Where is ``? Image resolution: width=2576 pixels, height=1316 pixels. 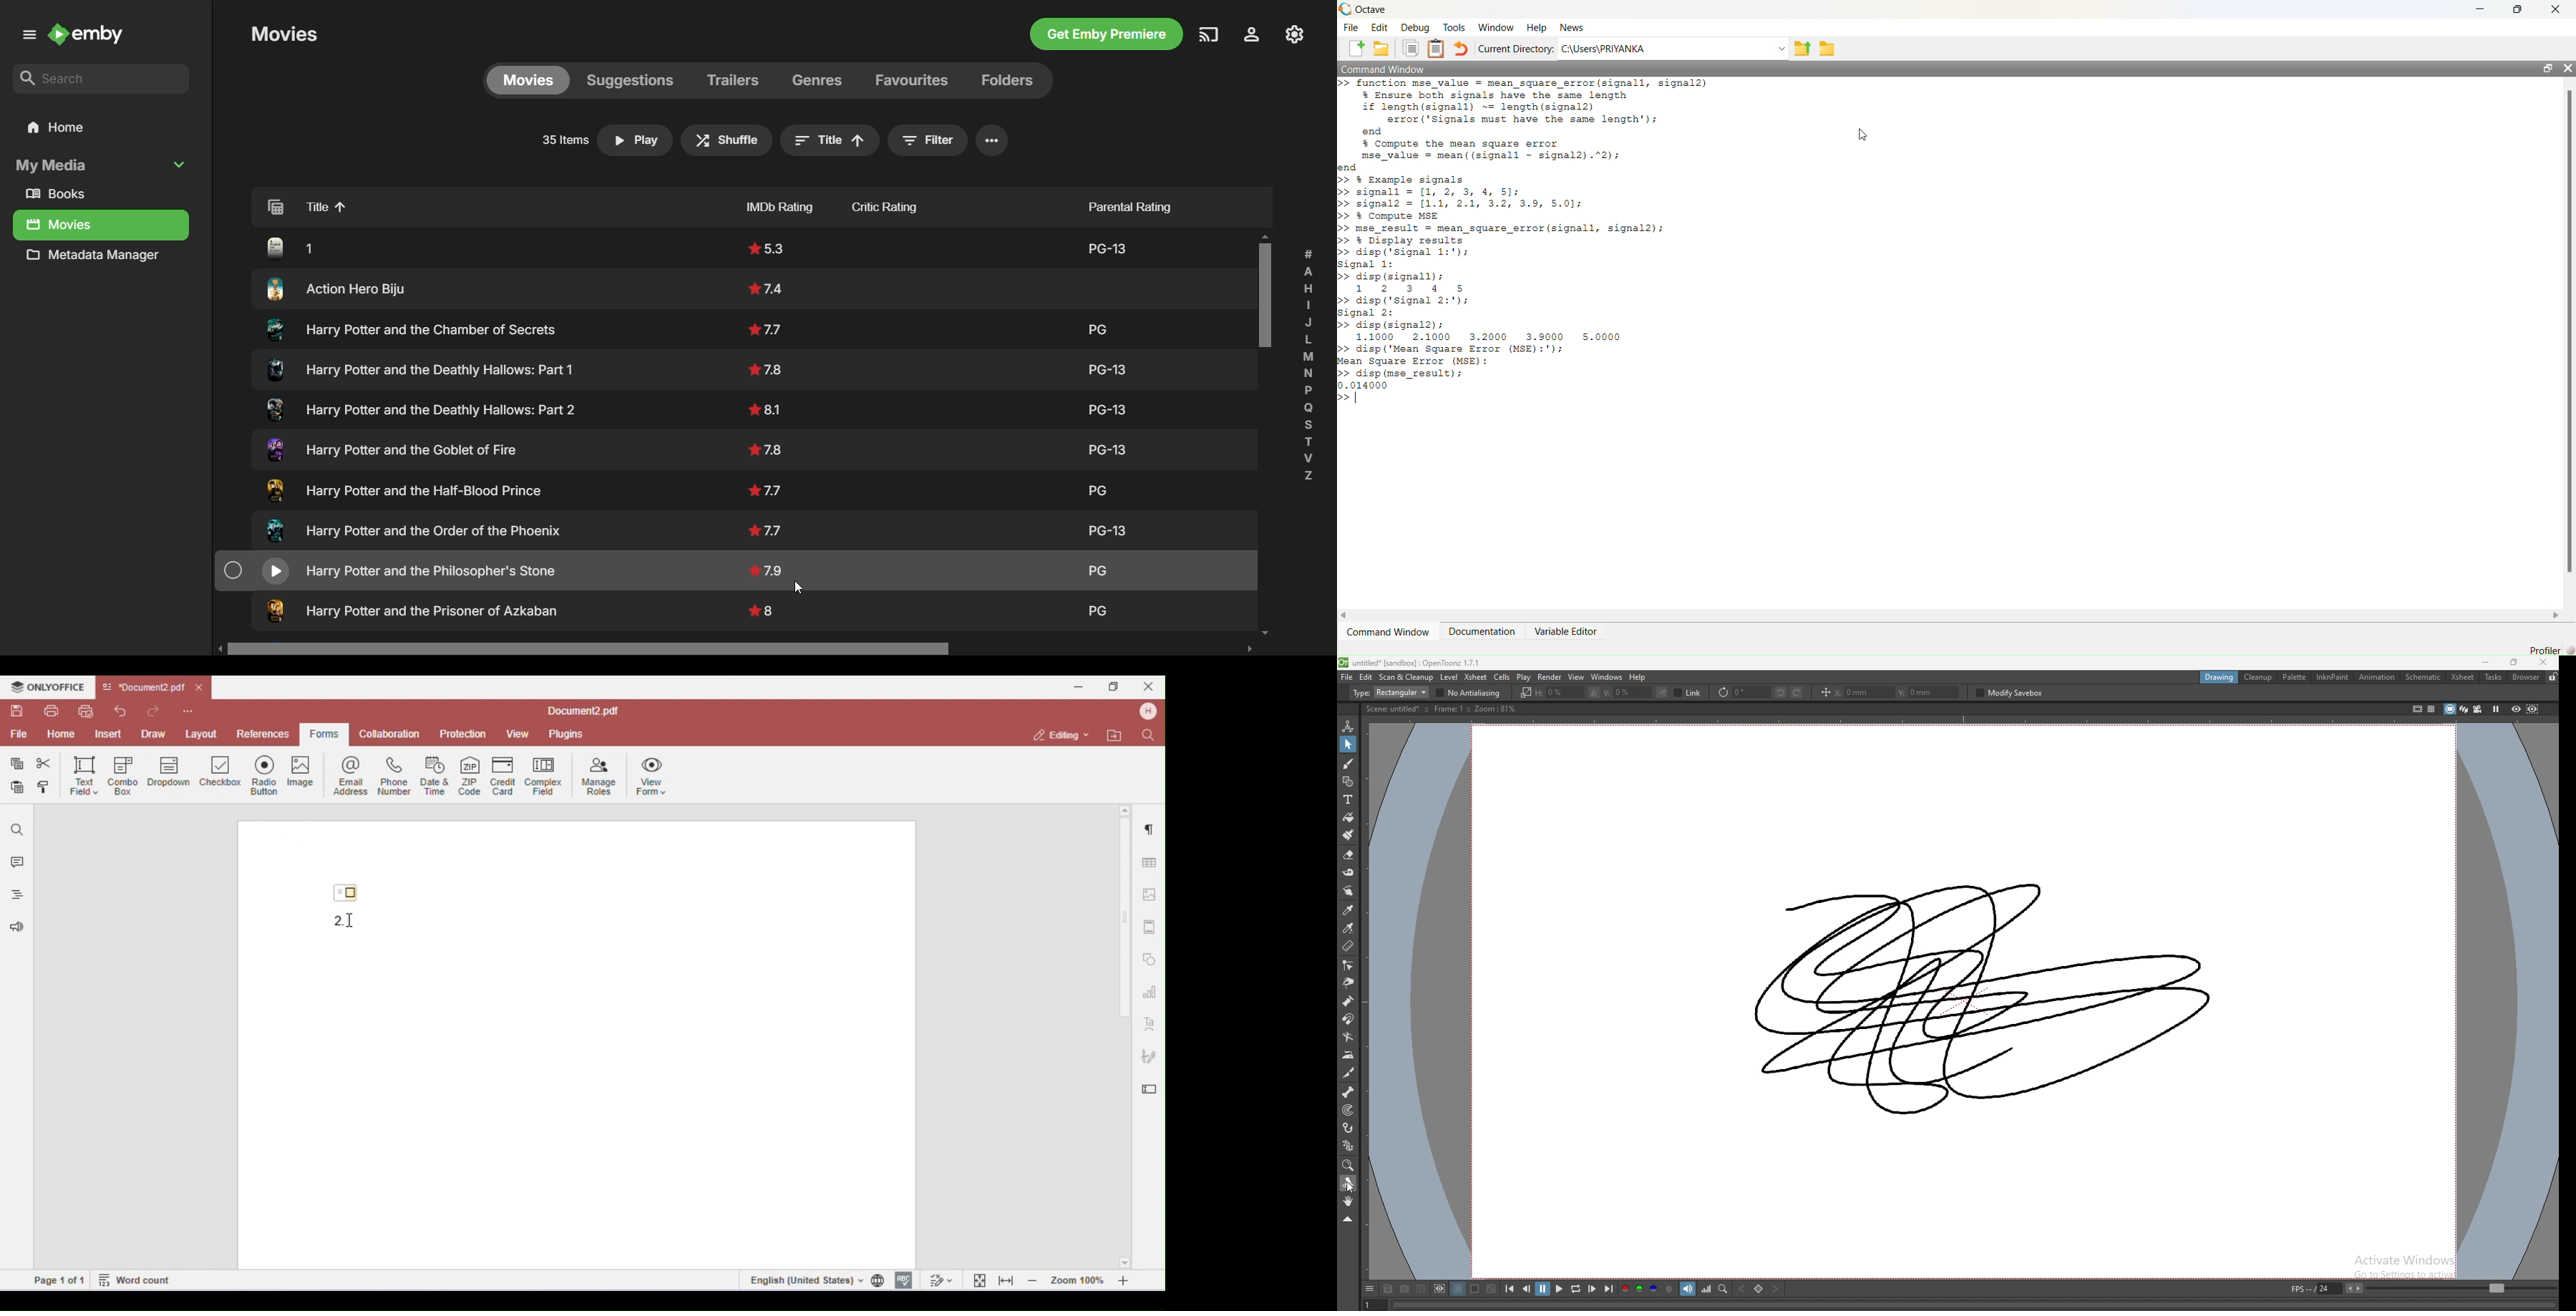  is located at coordinates (1131, 531).